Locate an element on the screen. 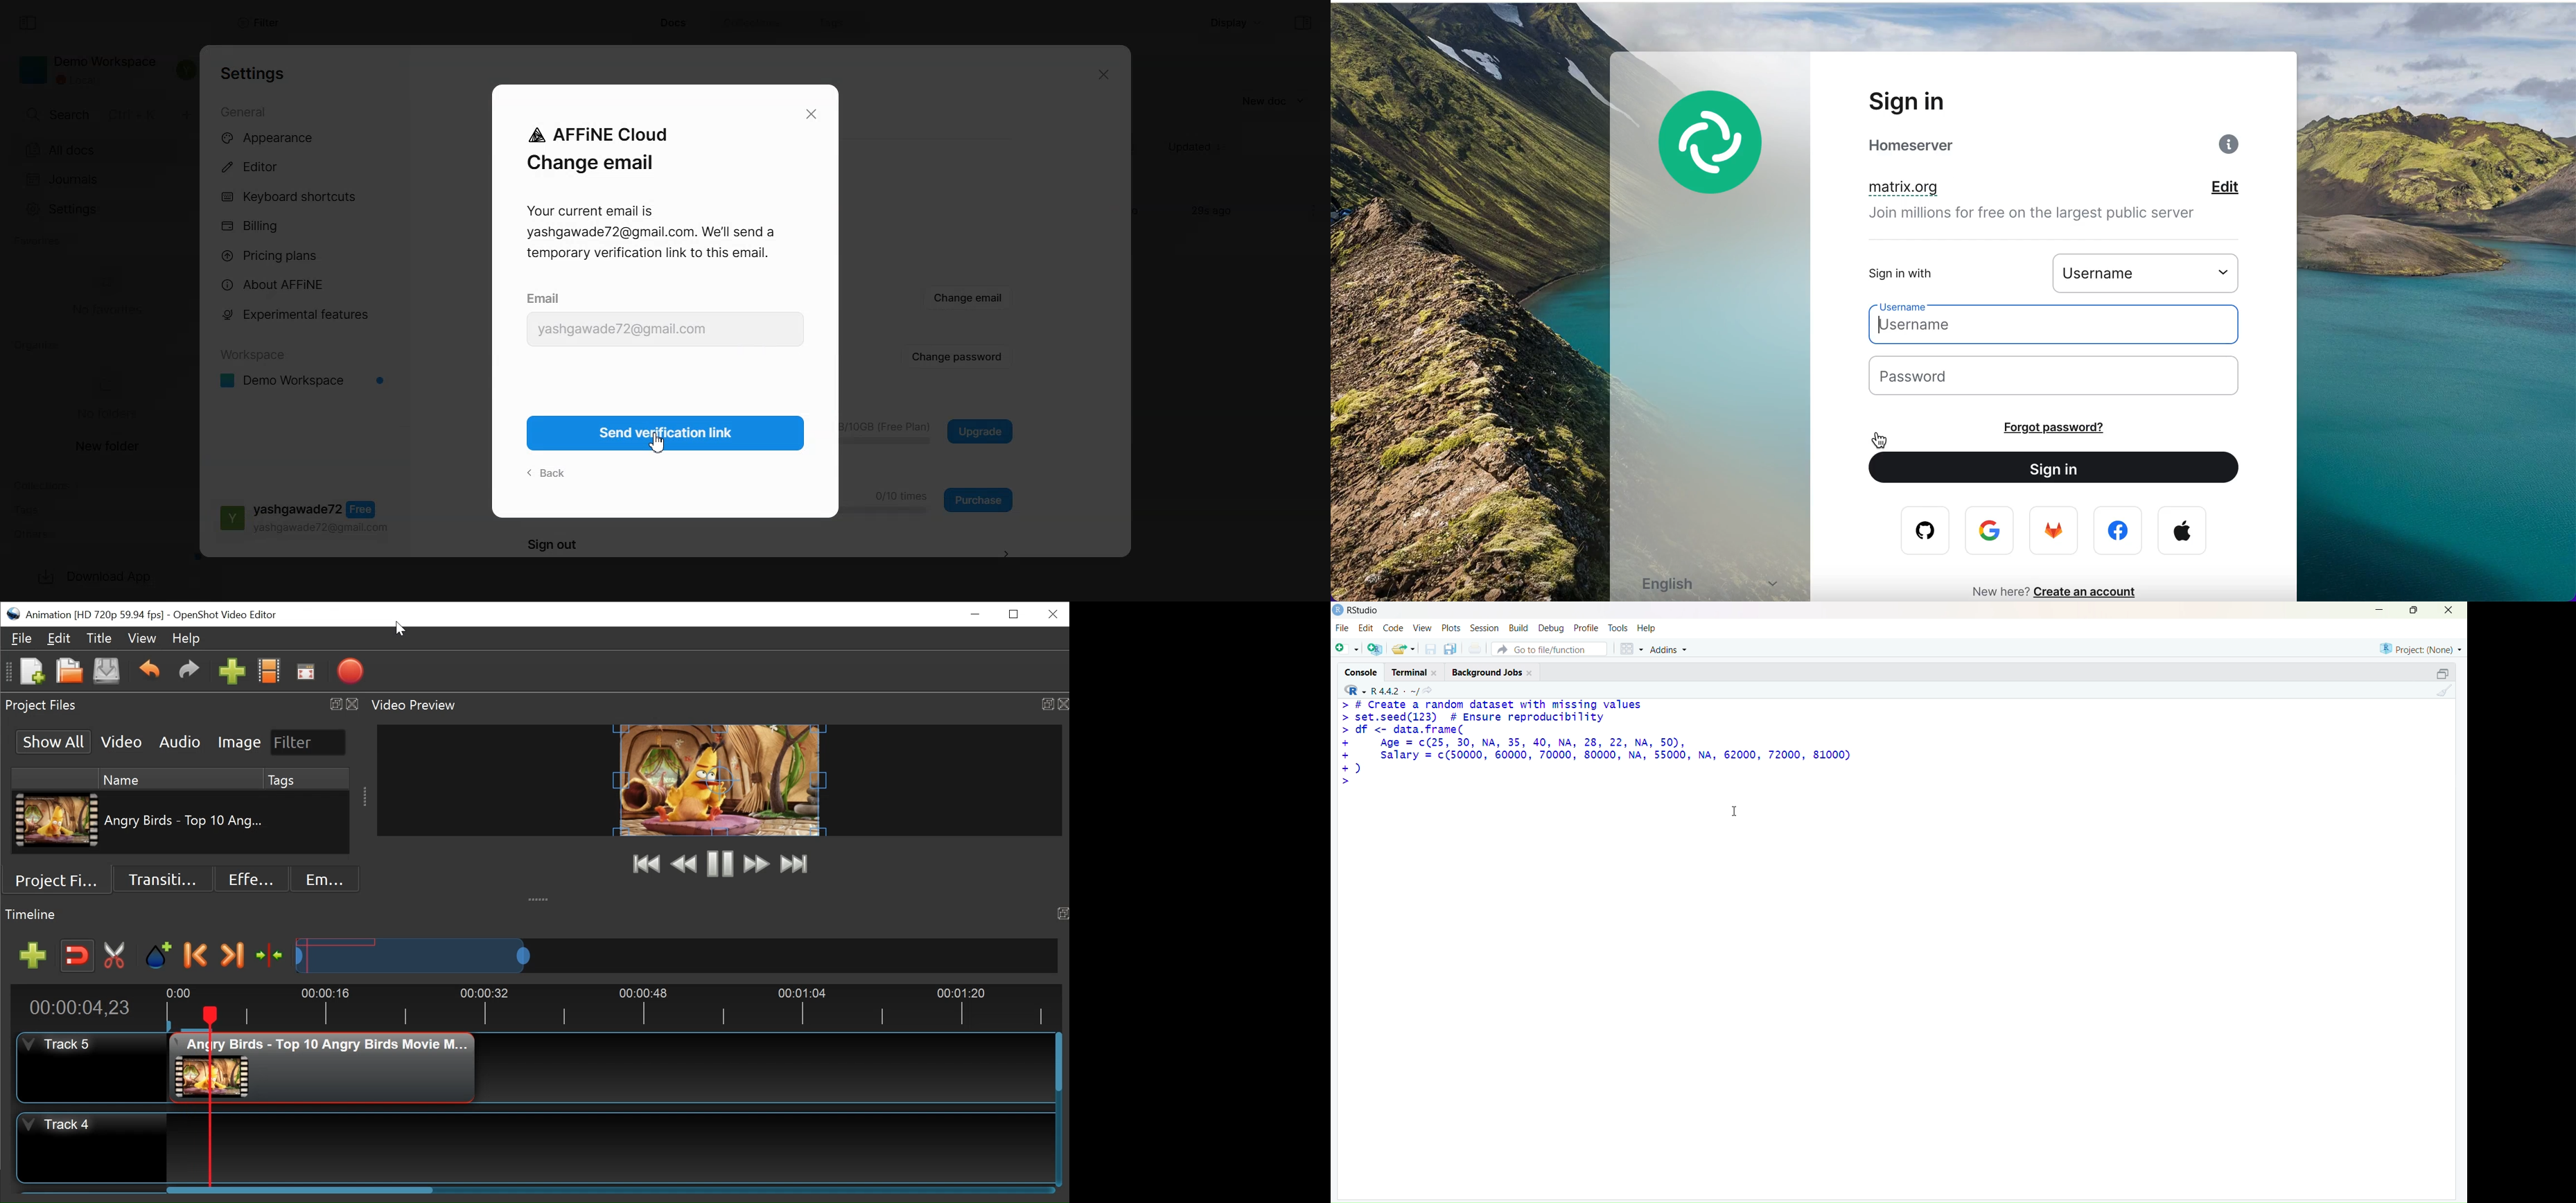  Close is located at coordinates (1101, 76).